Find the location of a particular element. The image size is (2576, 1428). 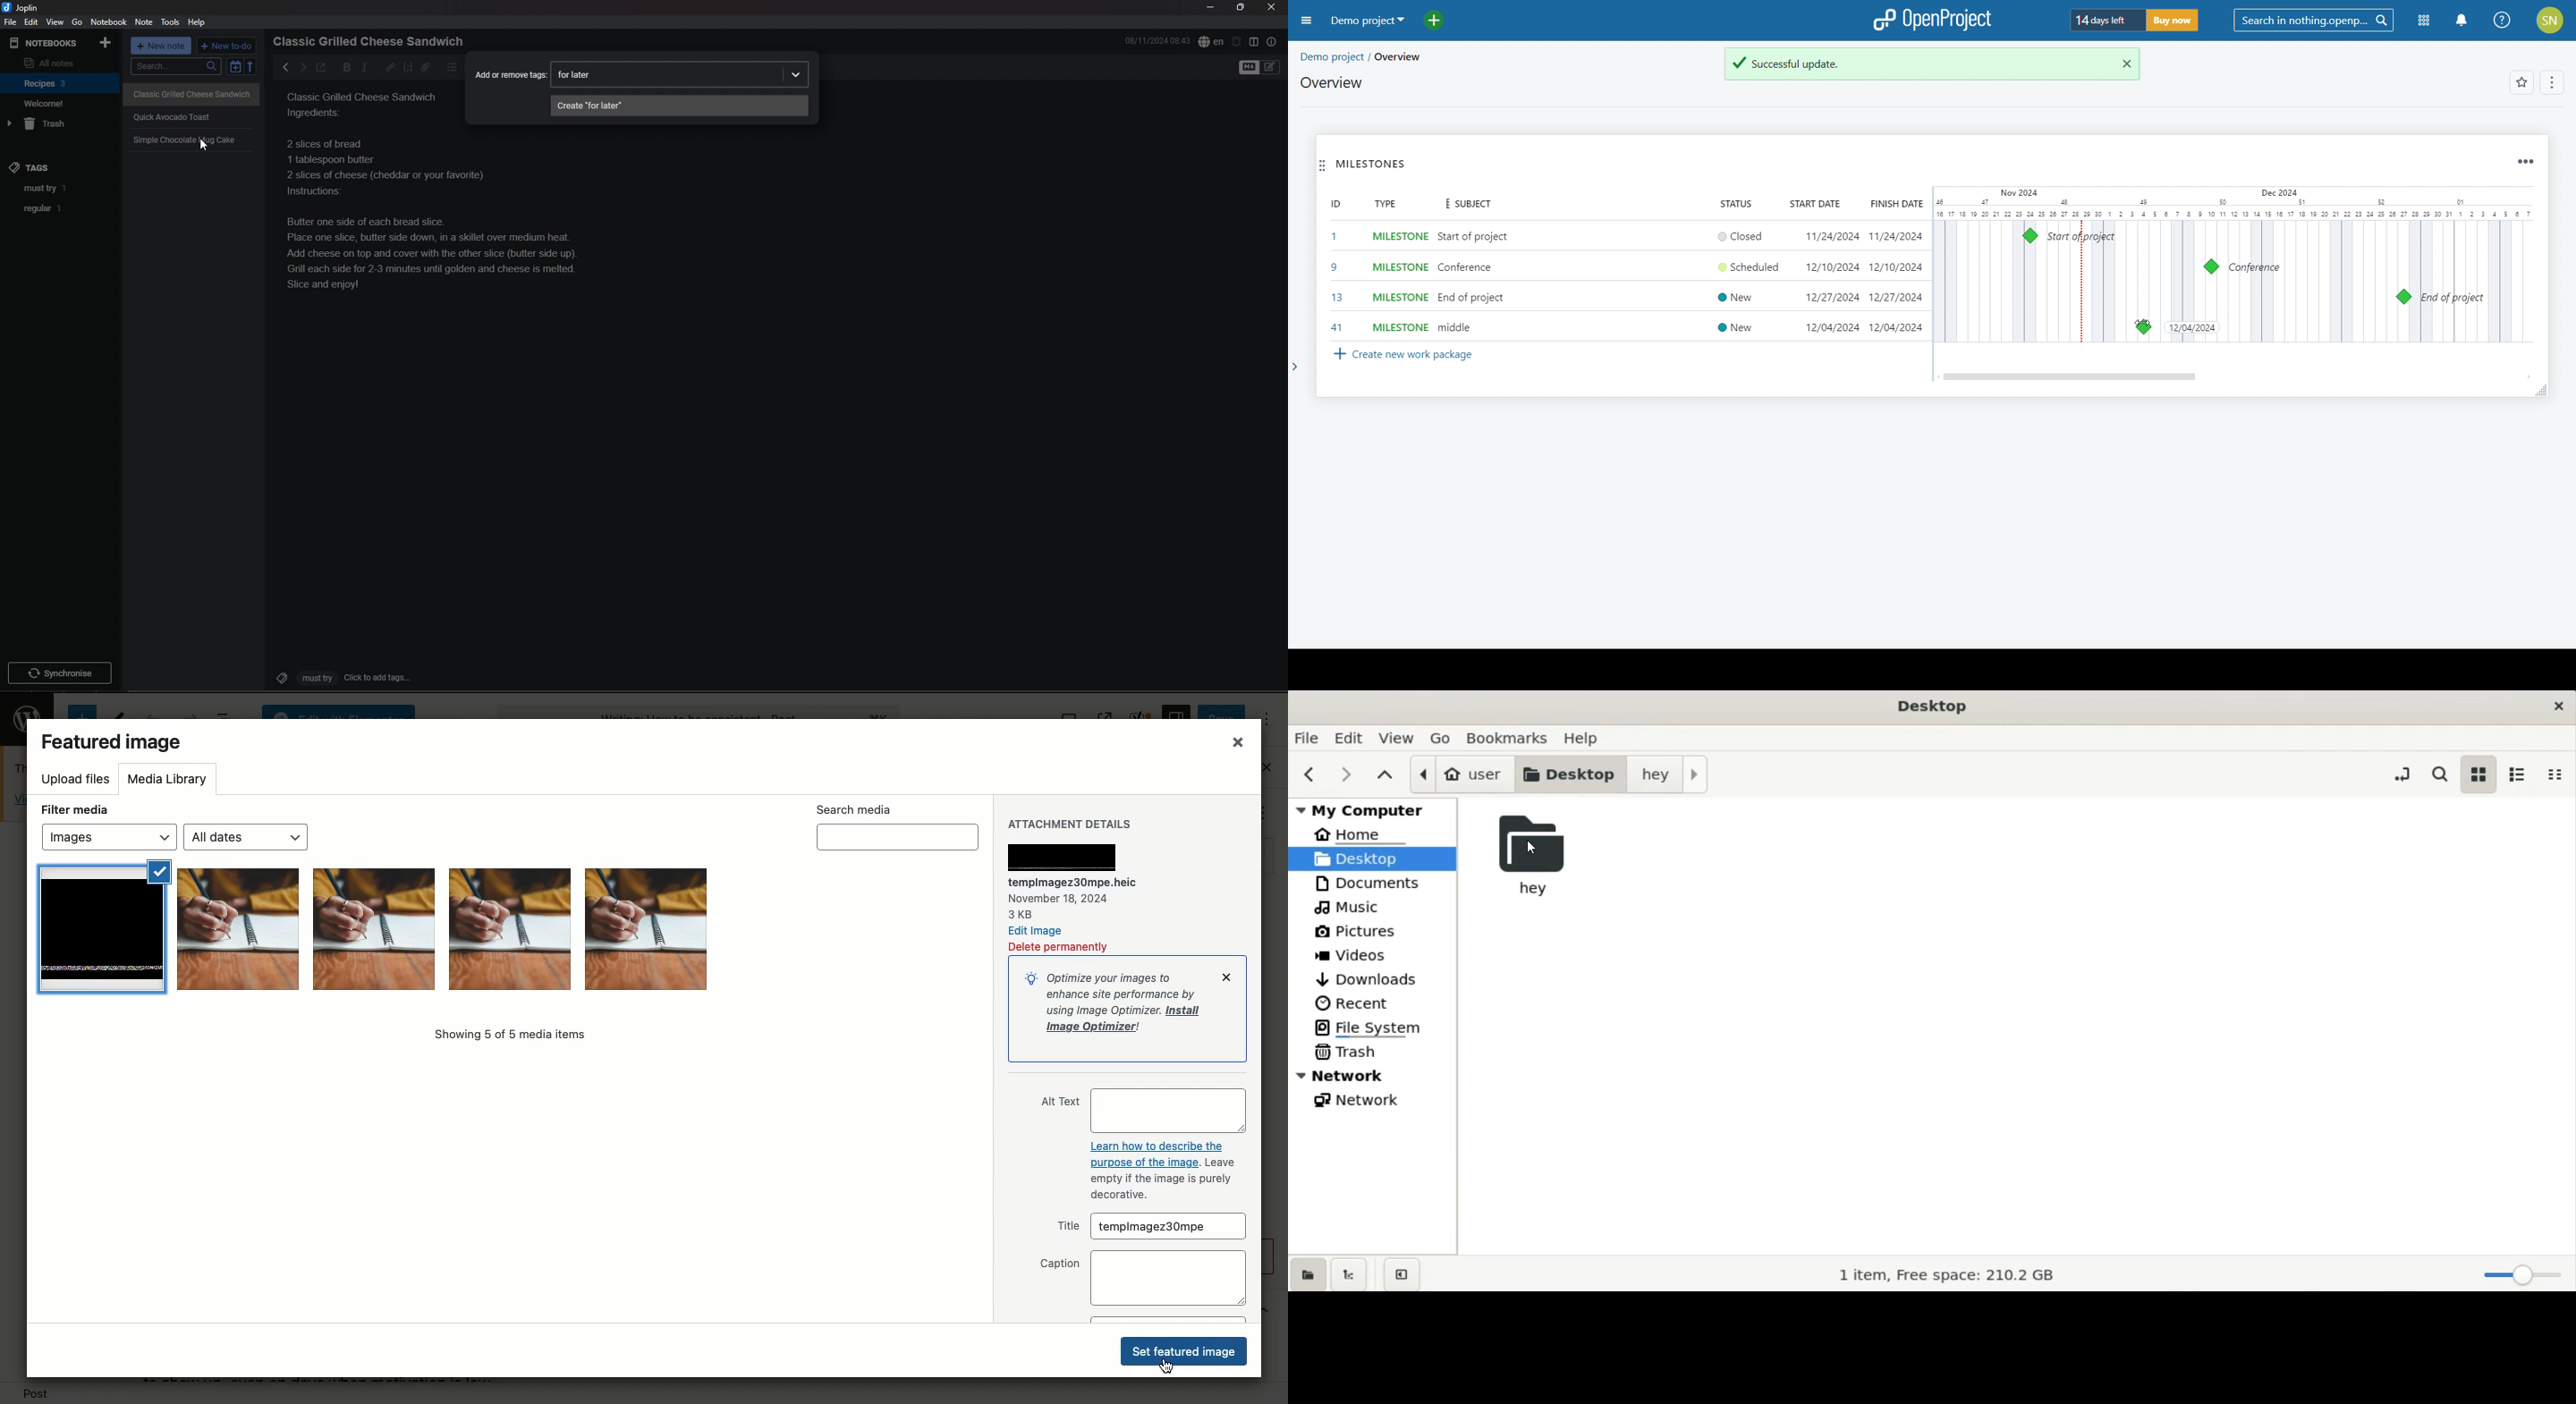

resize is located at coordinates (1240, 7).